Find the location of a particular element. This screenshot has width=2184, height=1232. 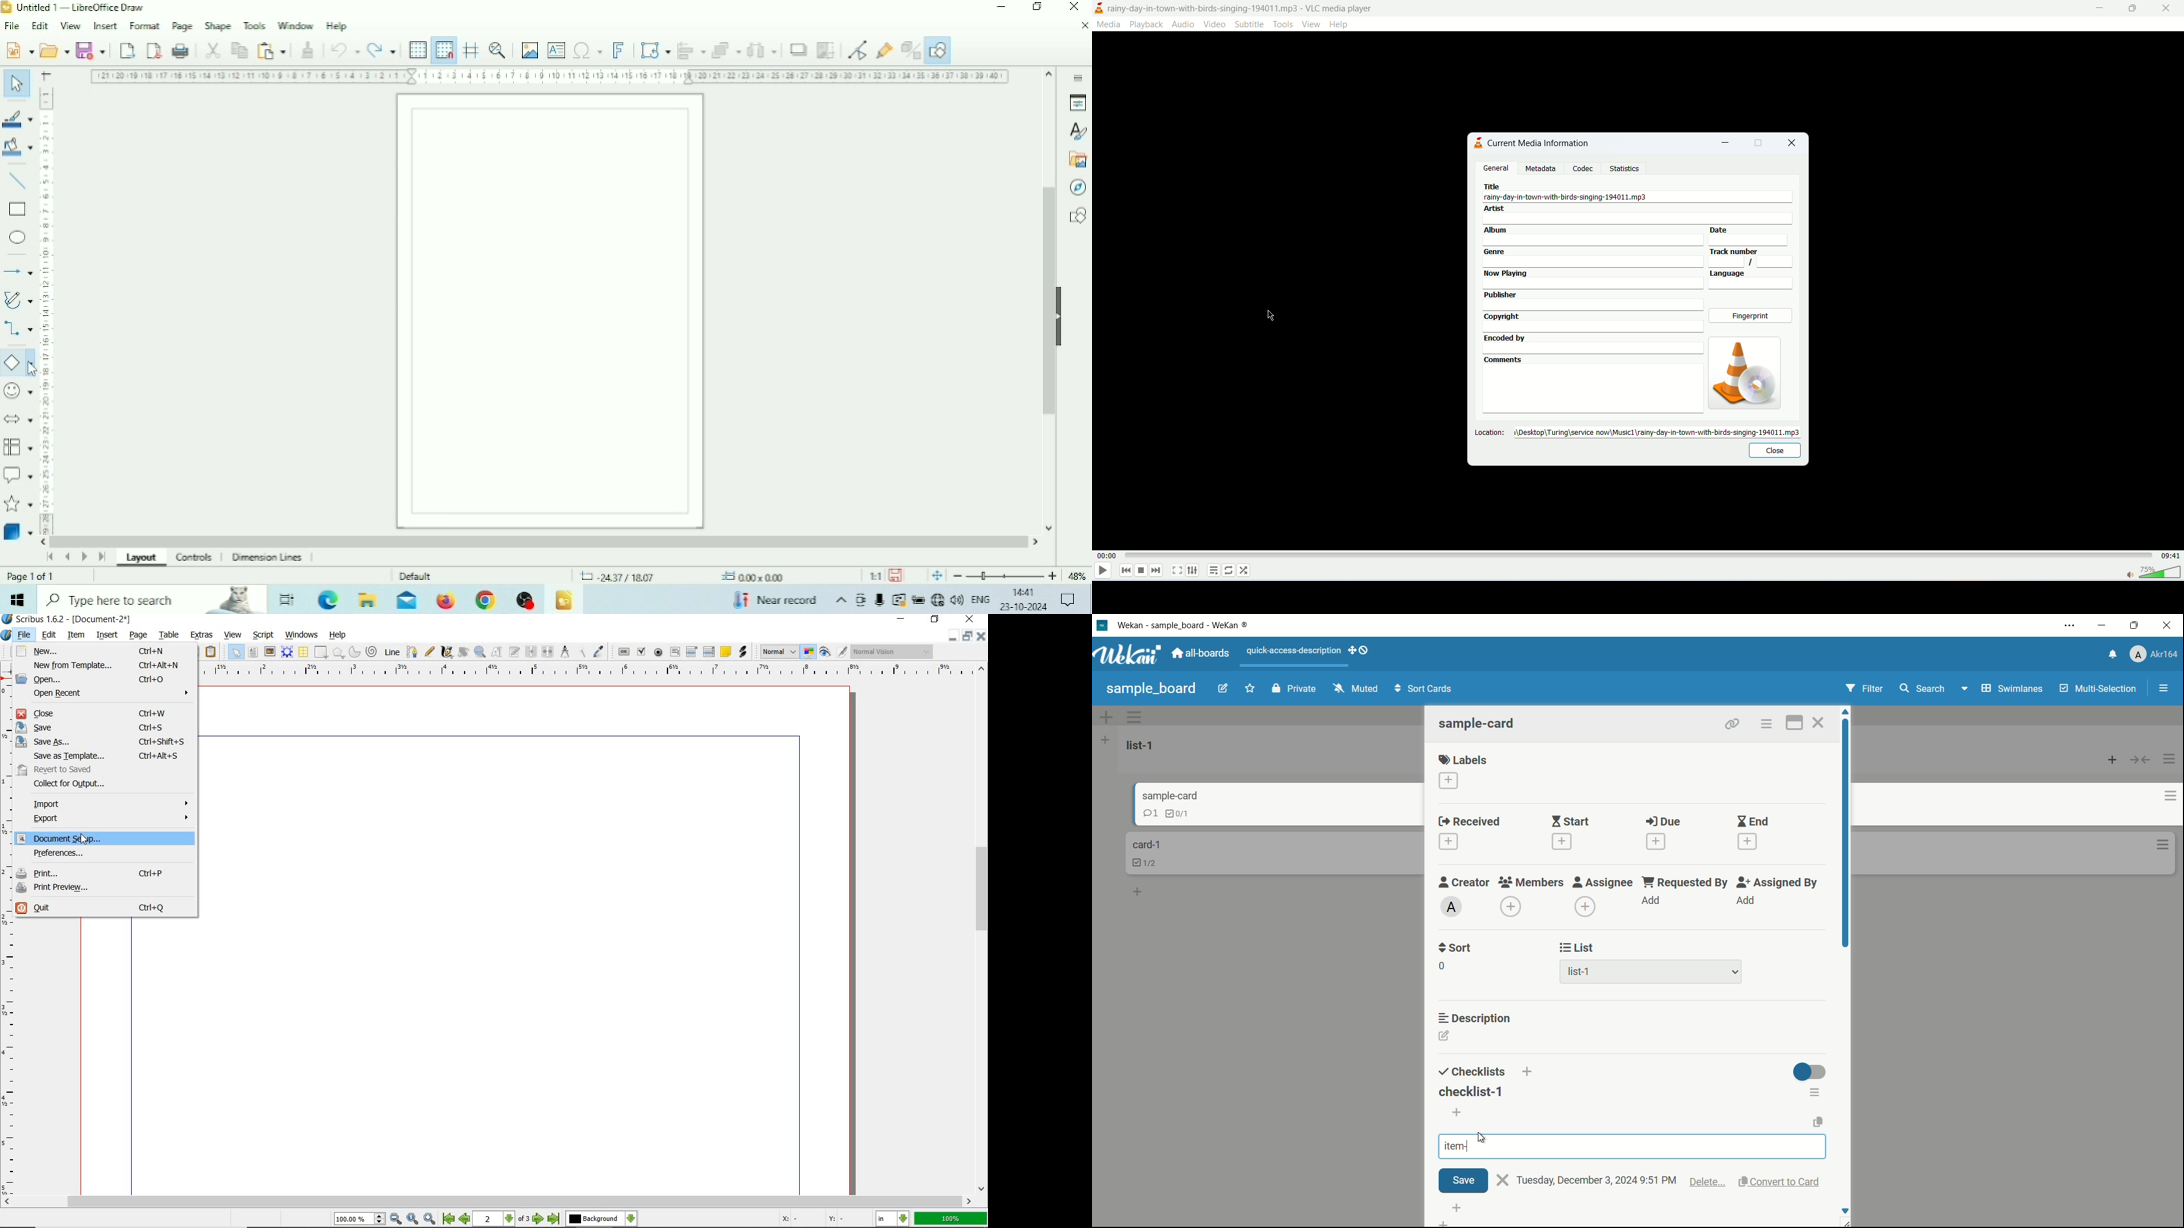

Snap to Grid is located at coordinates (444, 51).